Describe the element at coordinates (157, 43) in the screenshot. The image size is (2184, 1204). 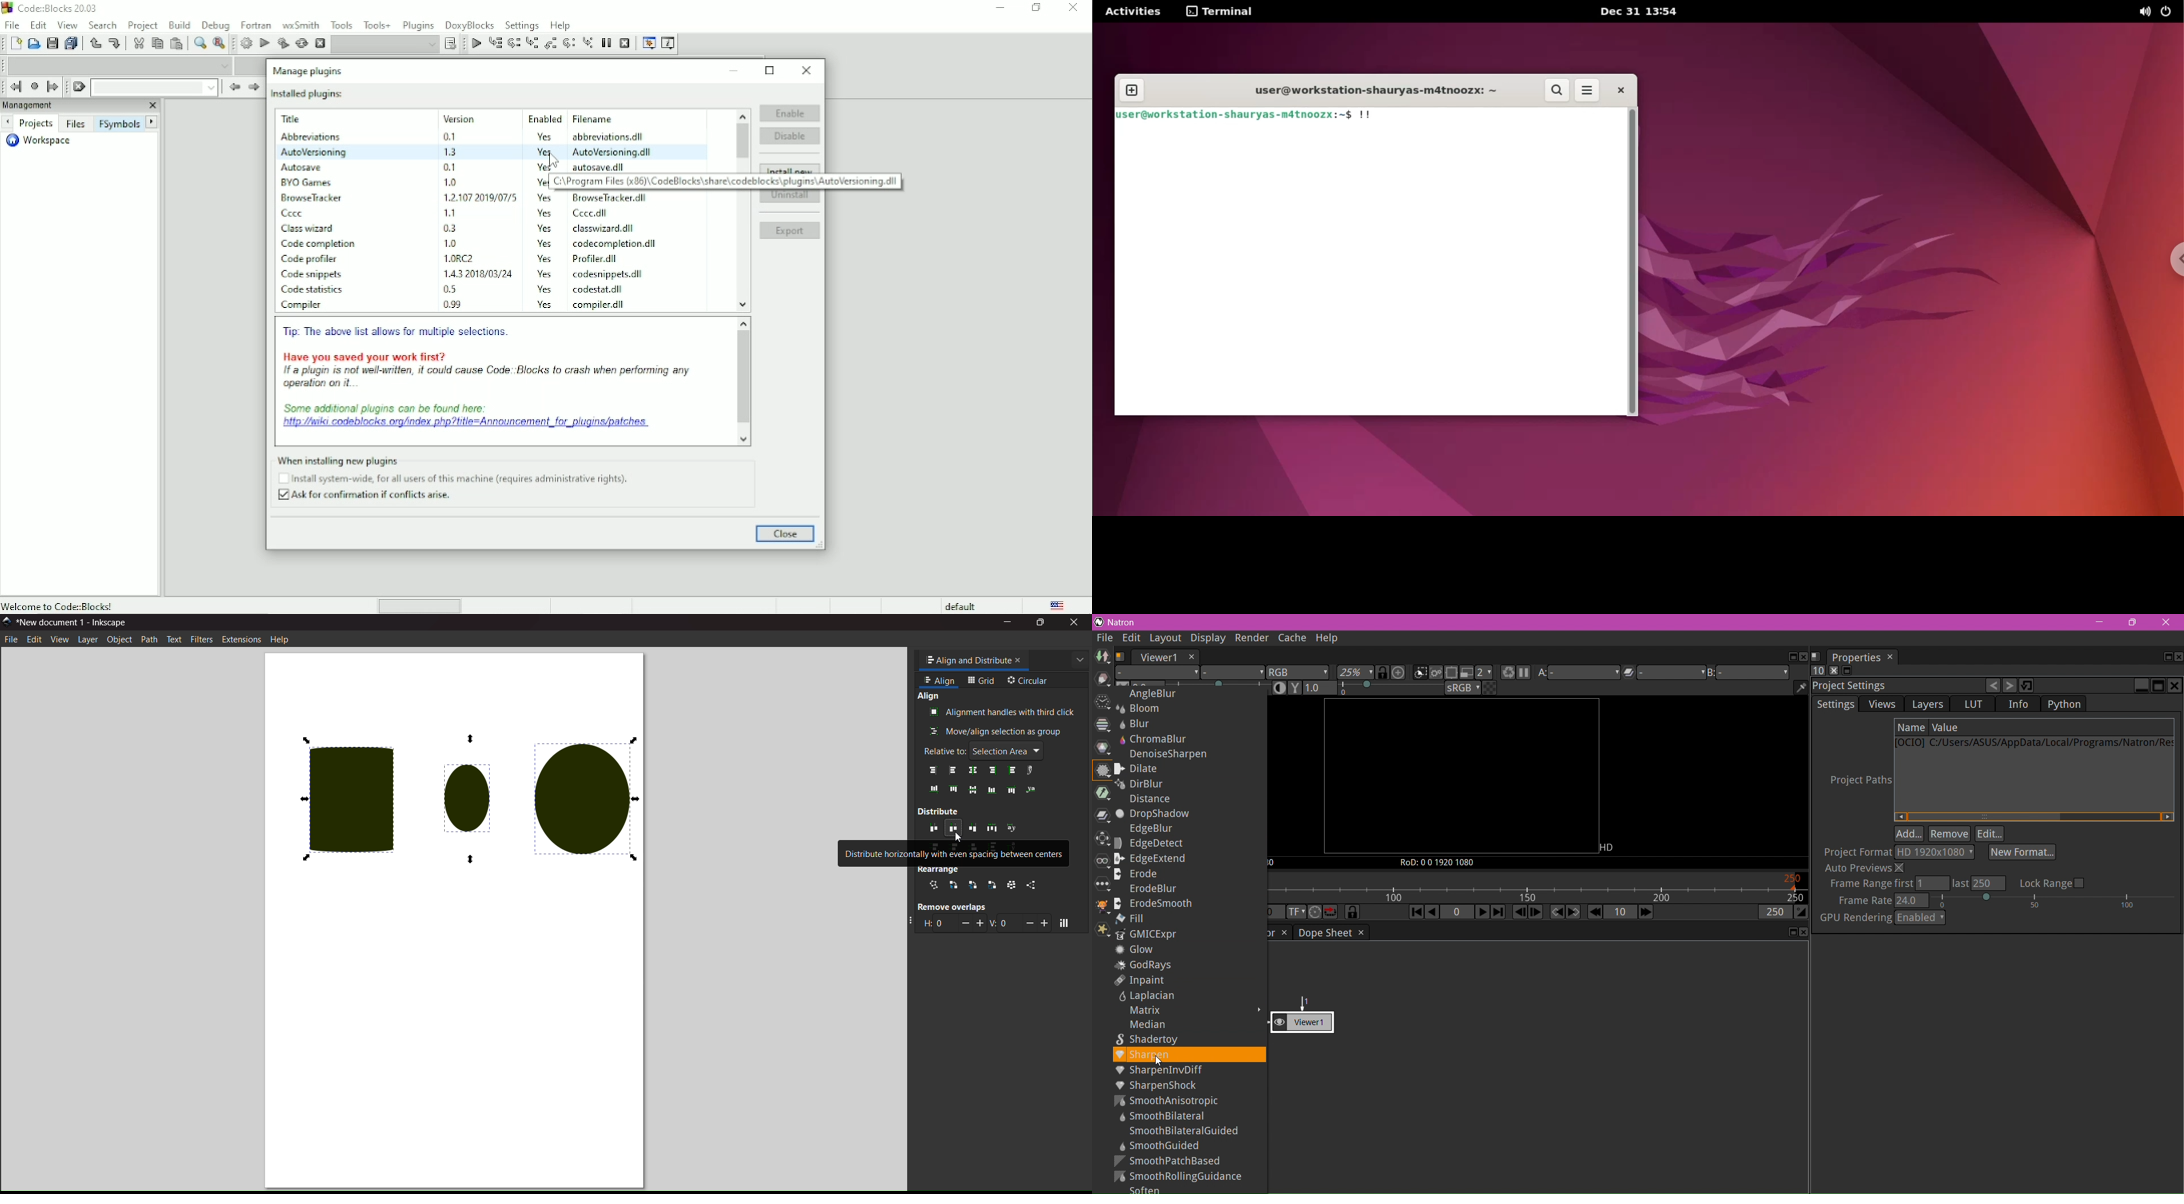
I see `Copy` at that location.